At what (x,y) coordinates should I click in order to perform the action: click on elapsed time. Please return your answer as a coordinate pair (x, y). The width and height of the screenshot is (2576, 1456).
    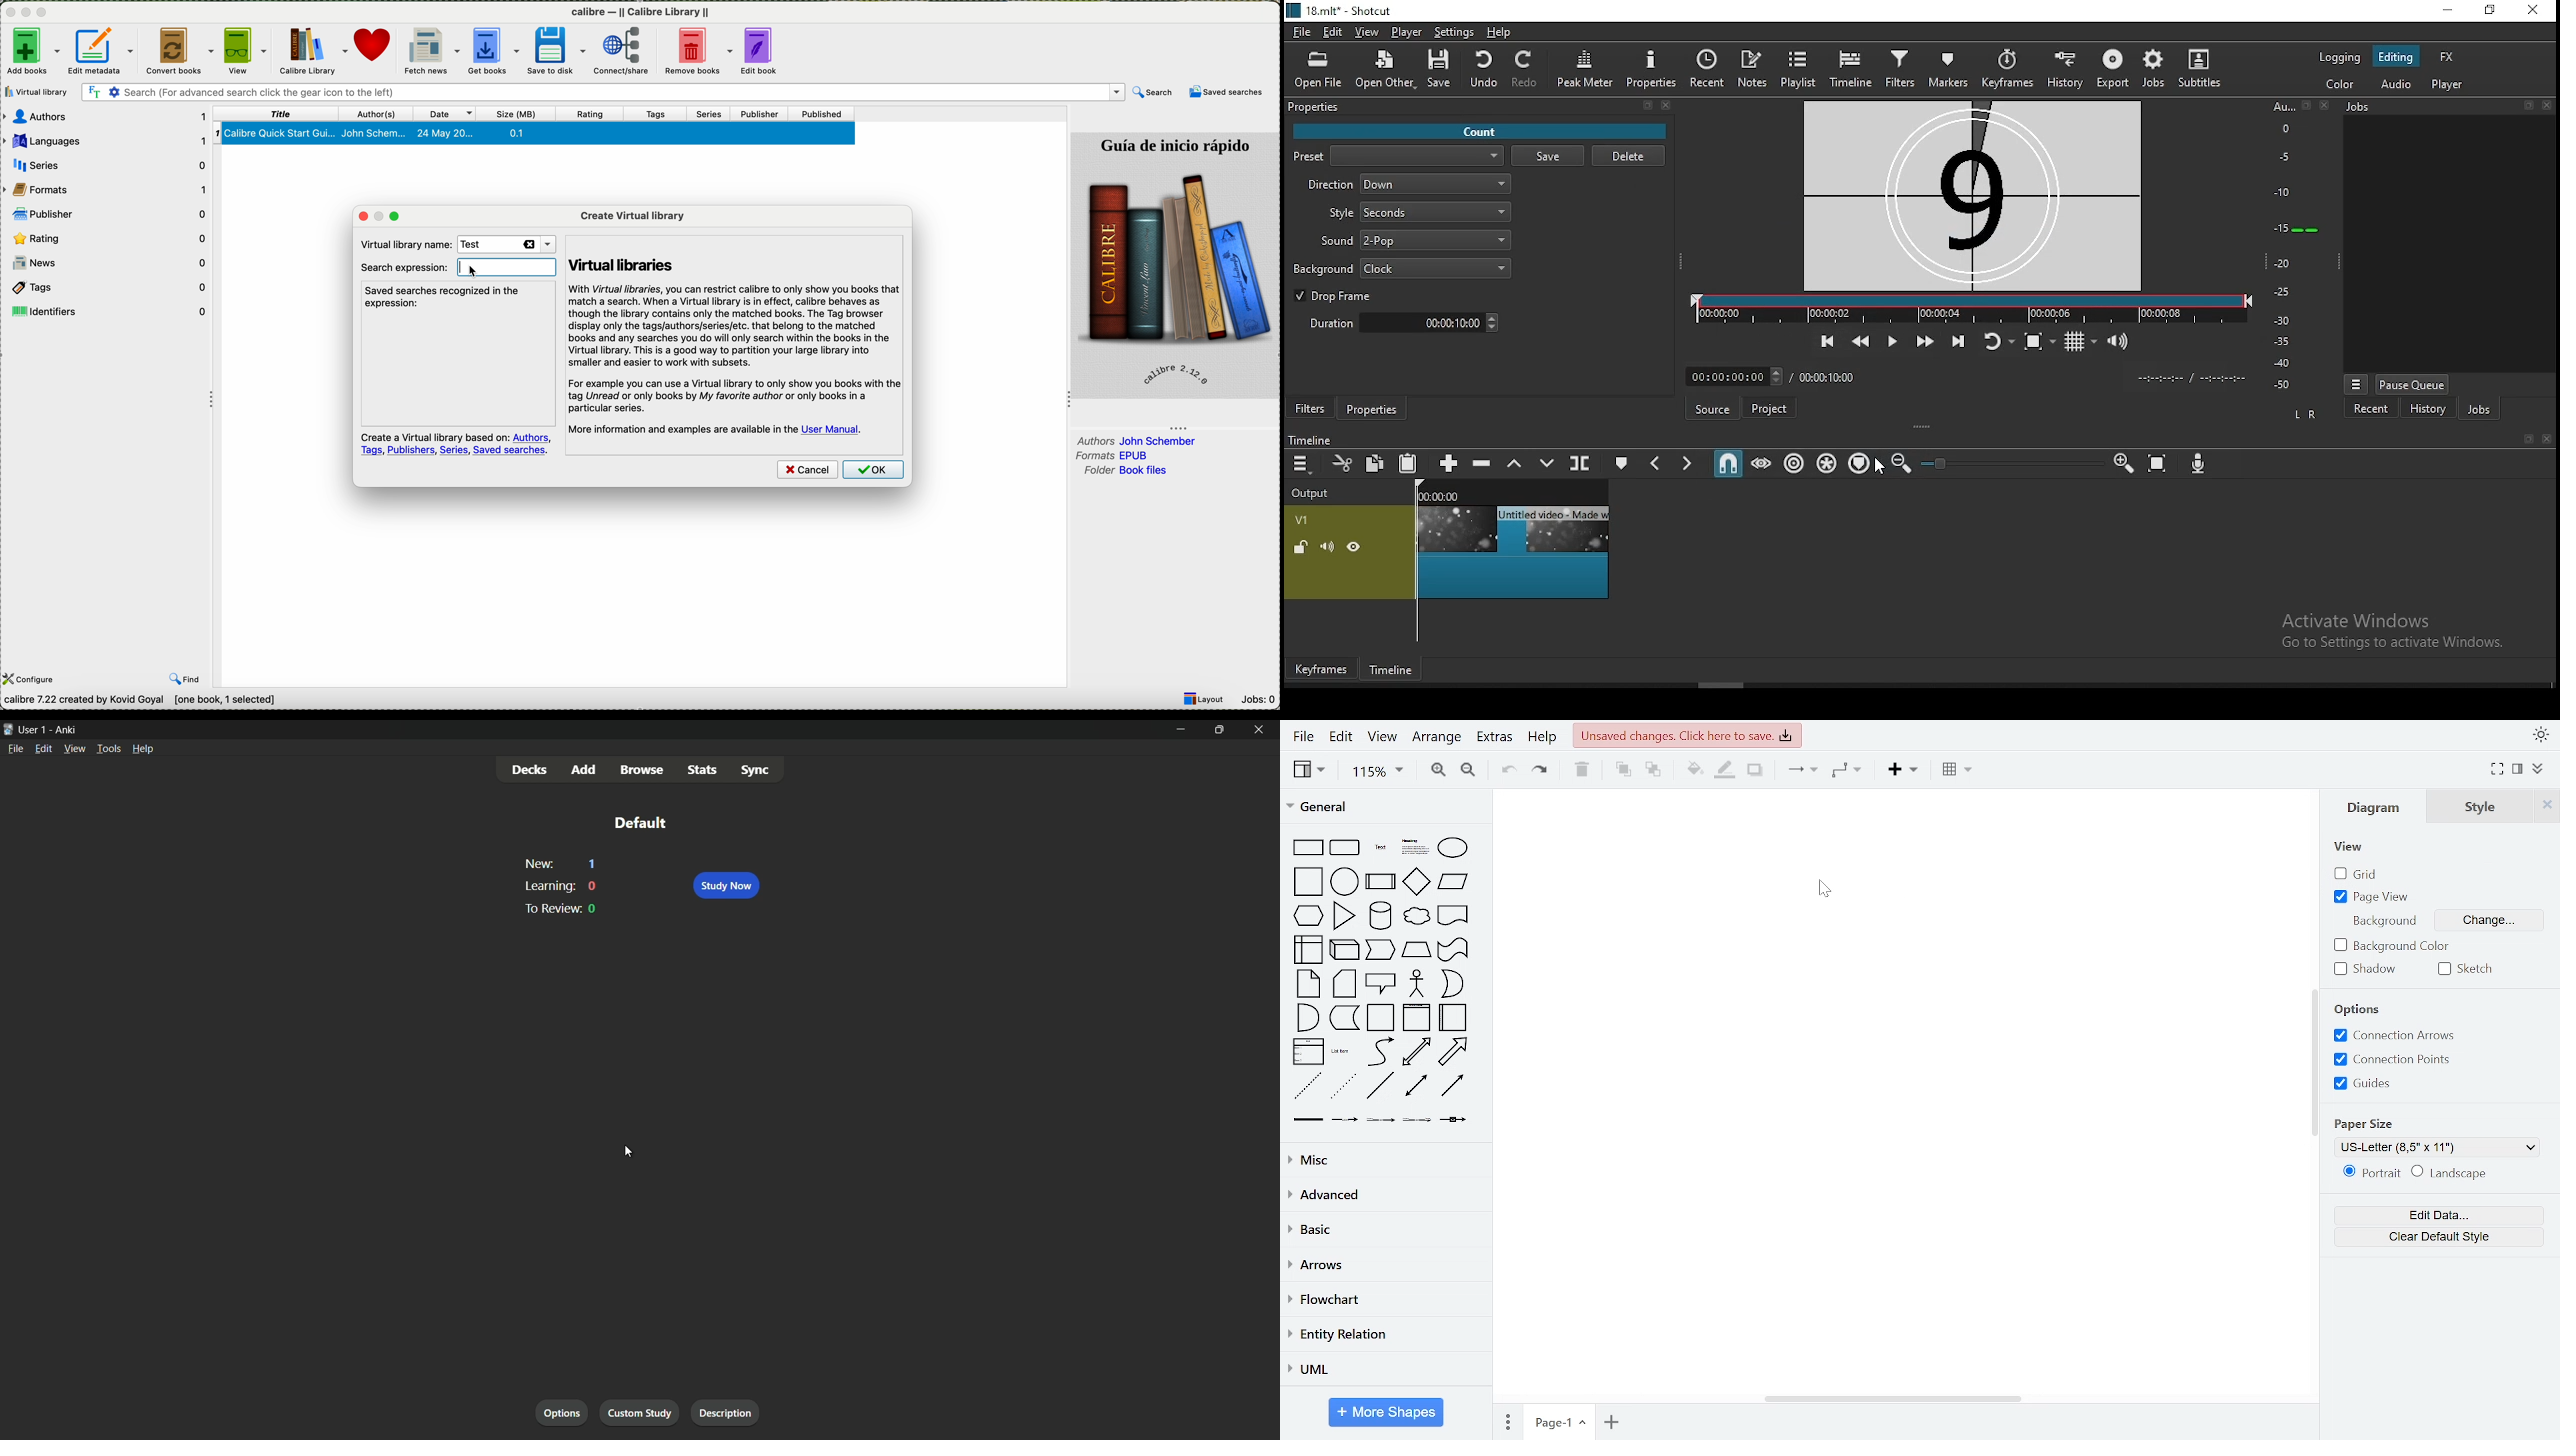
    Looking at the image, I should click on (1729, 375).